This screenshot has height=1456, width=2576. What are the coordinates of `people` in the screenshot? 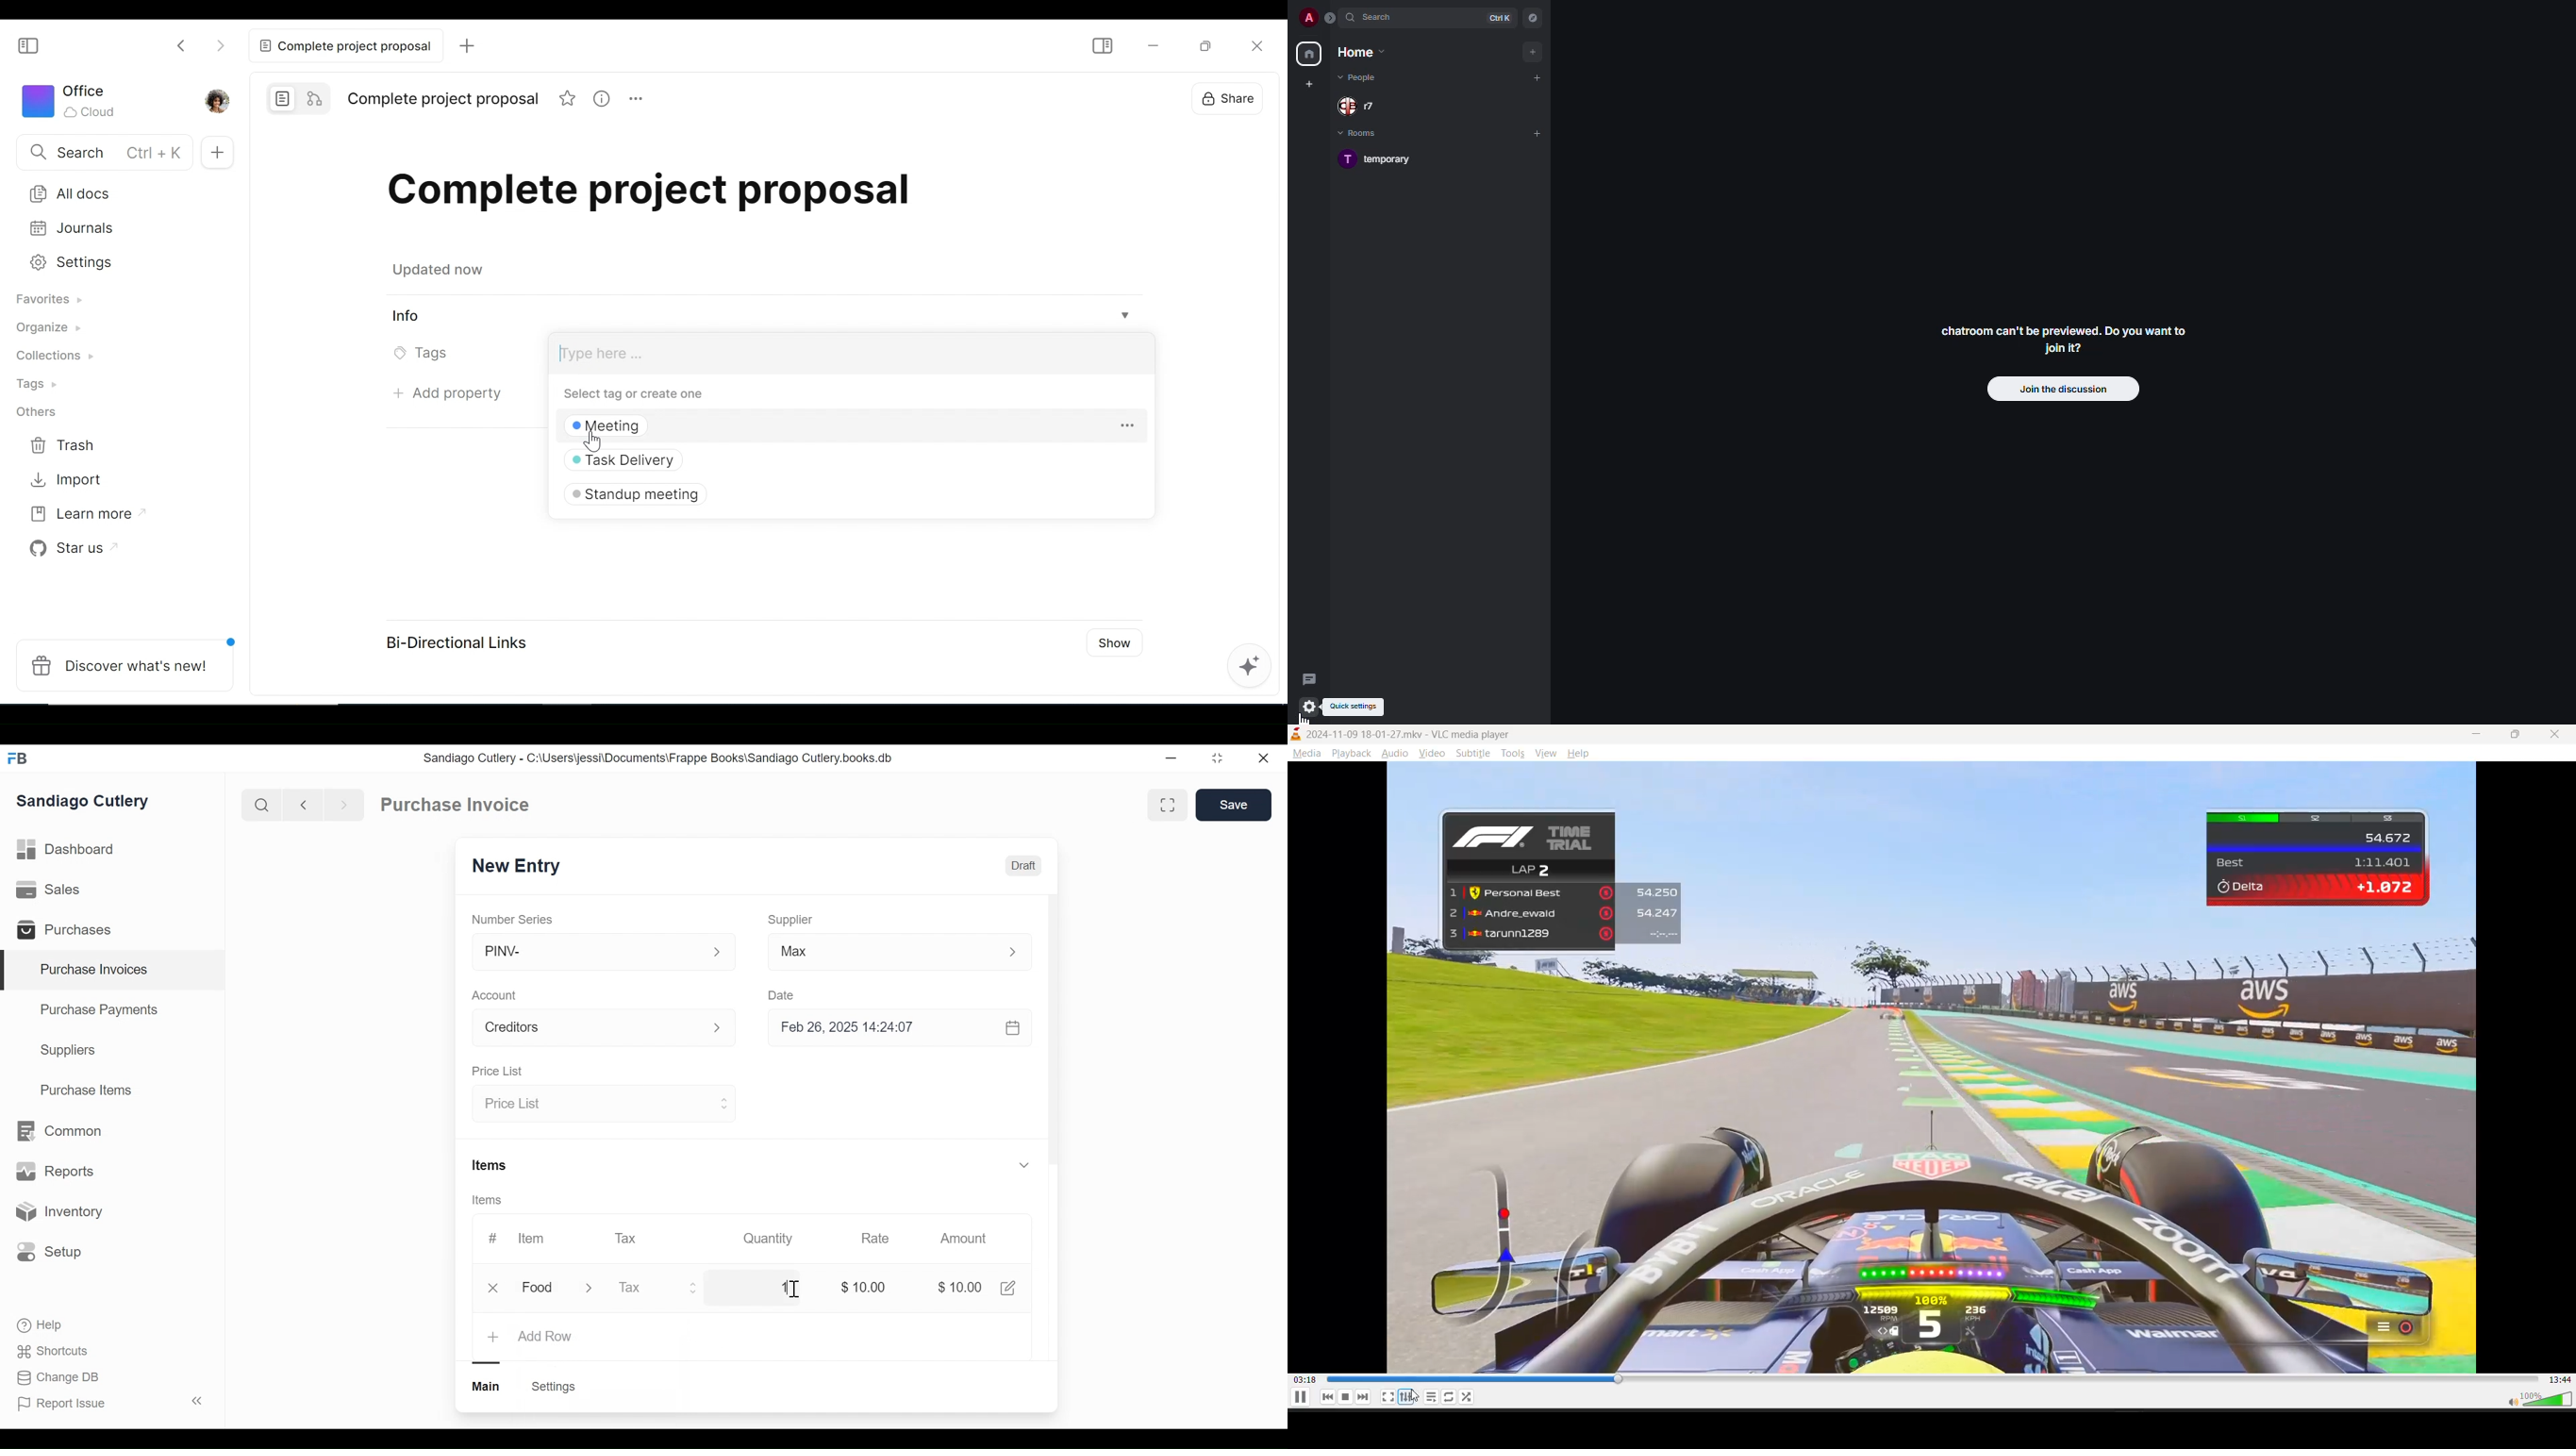 It's located at (1359, 106).